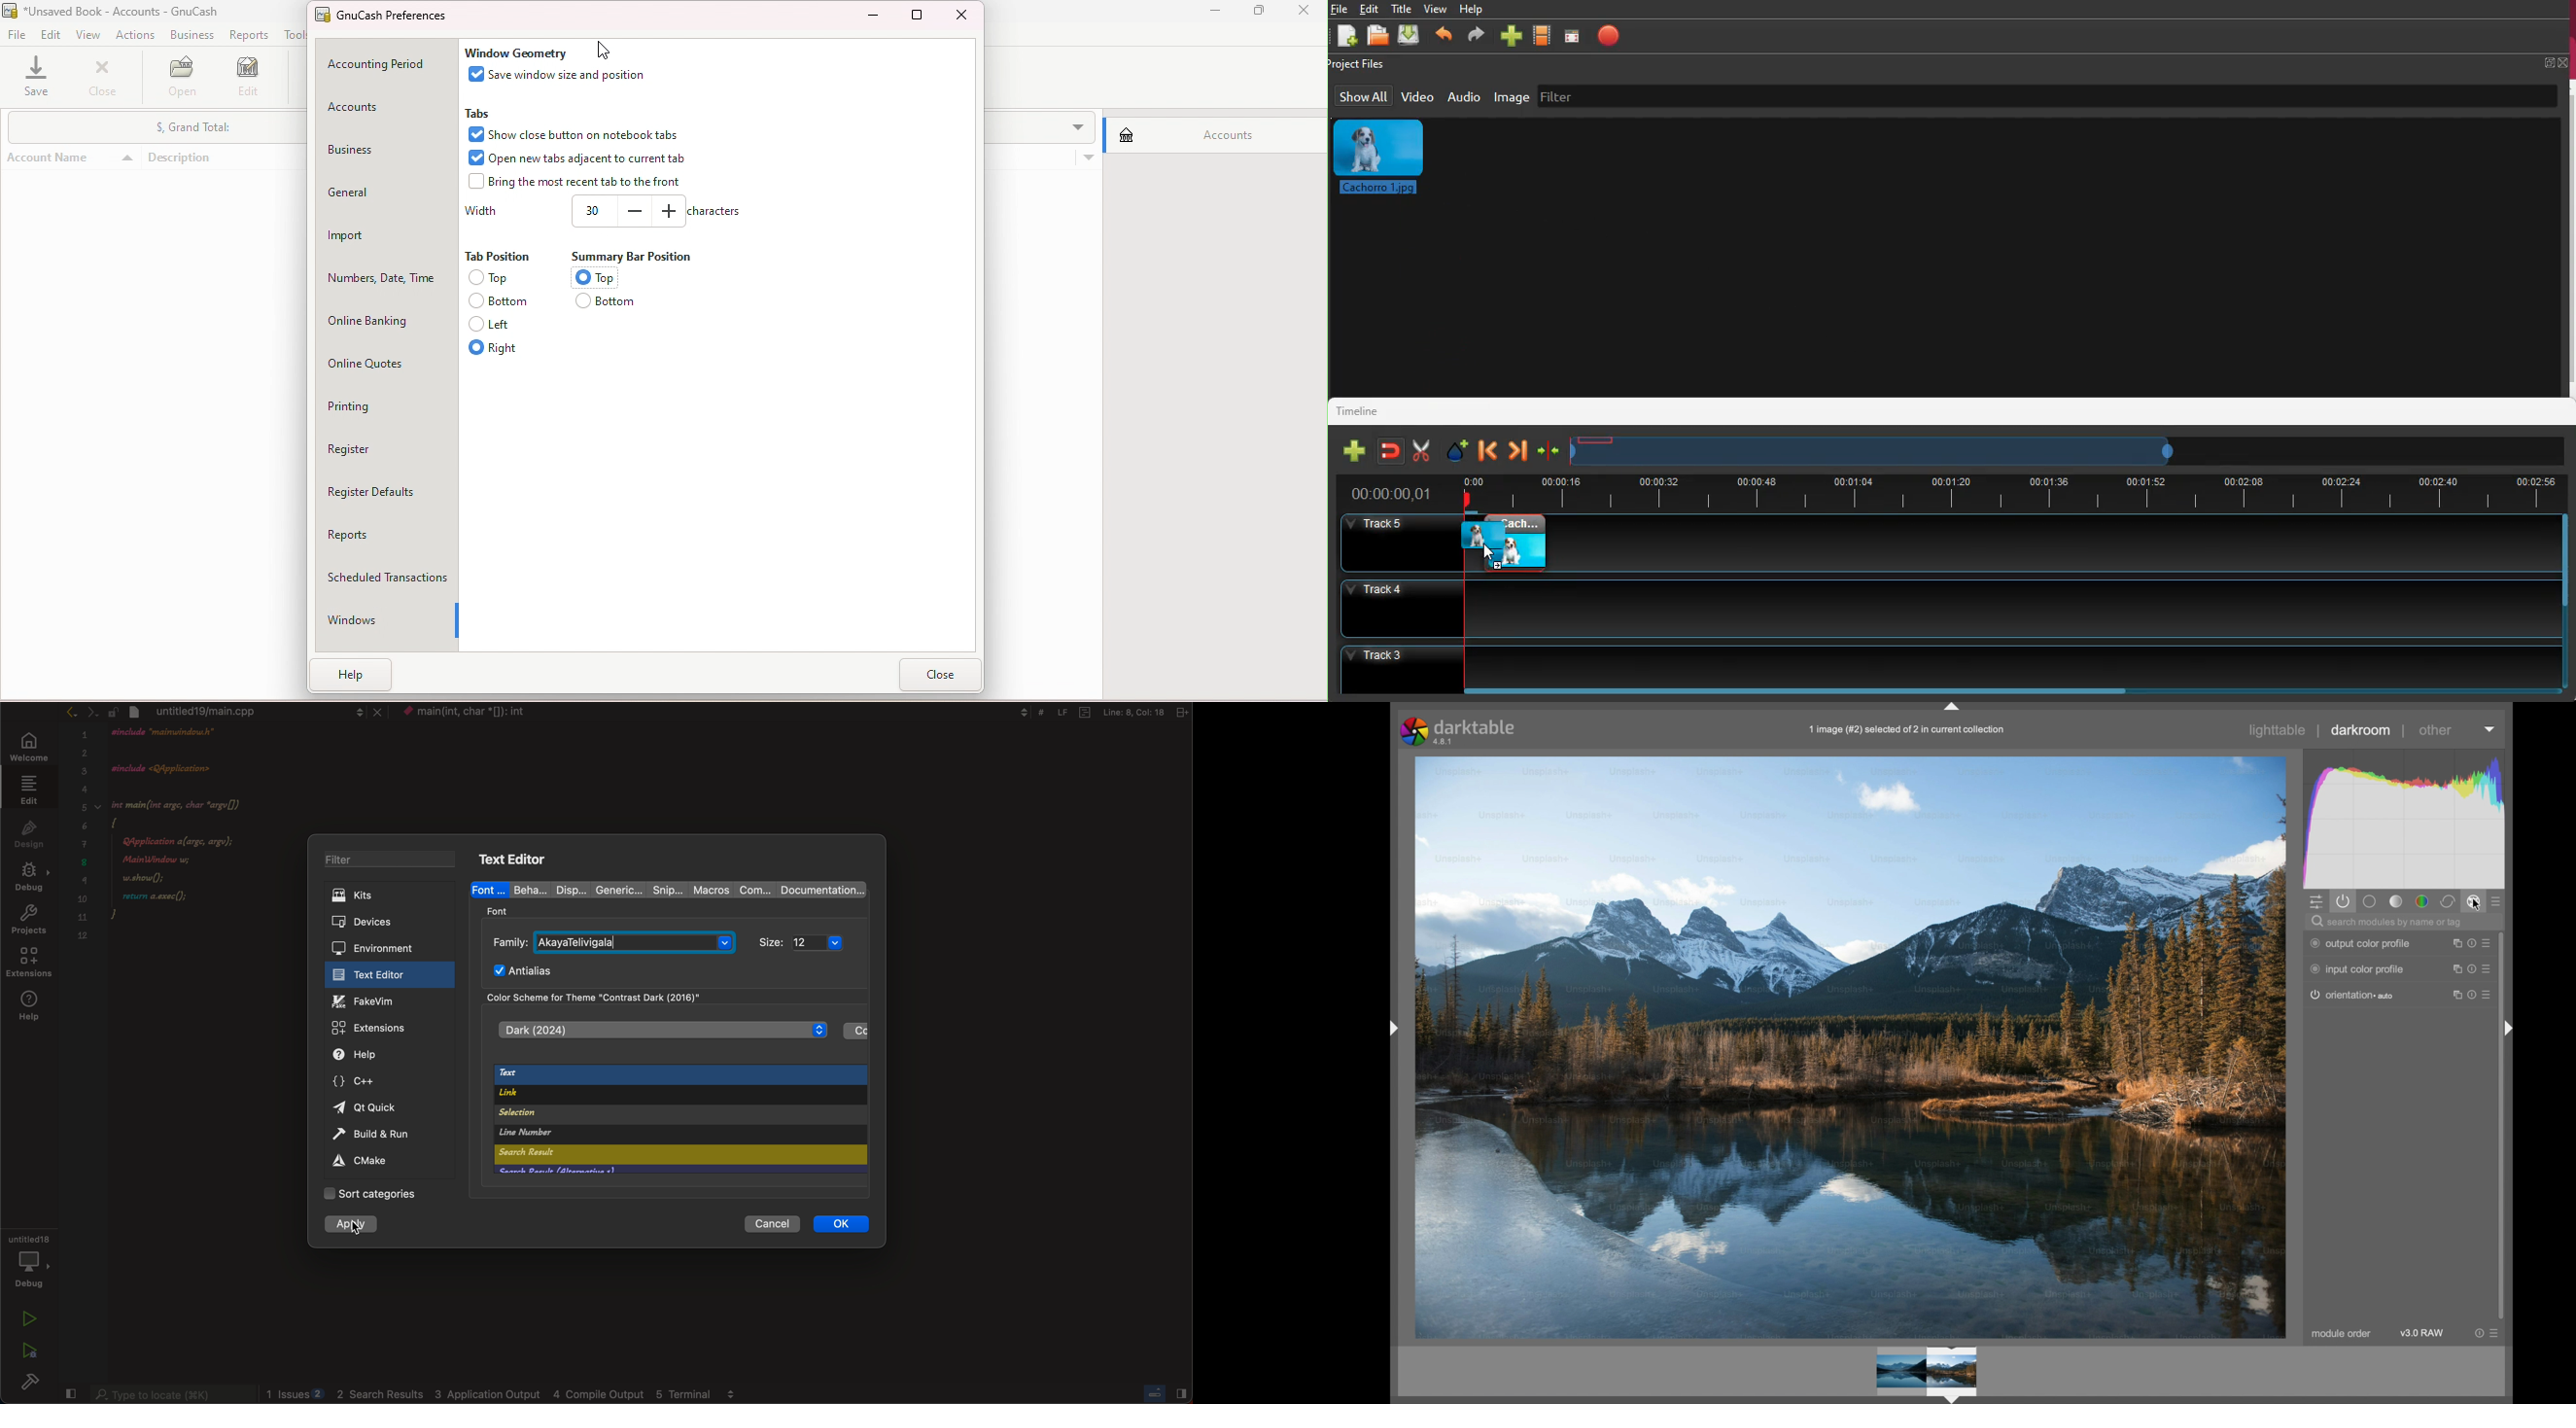  I want to click on reset parameters, so click(2477, 1333).